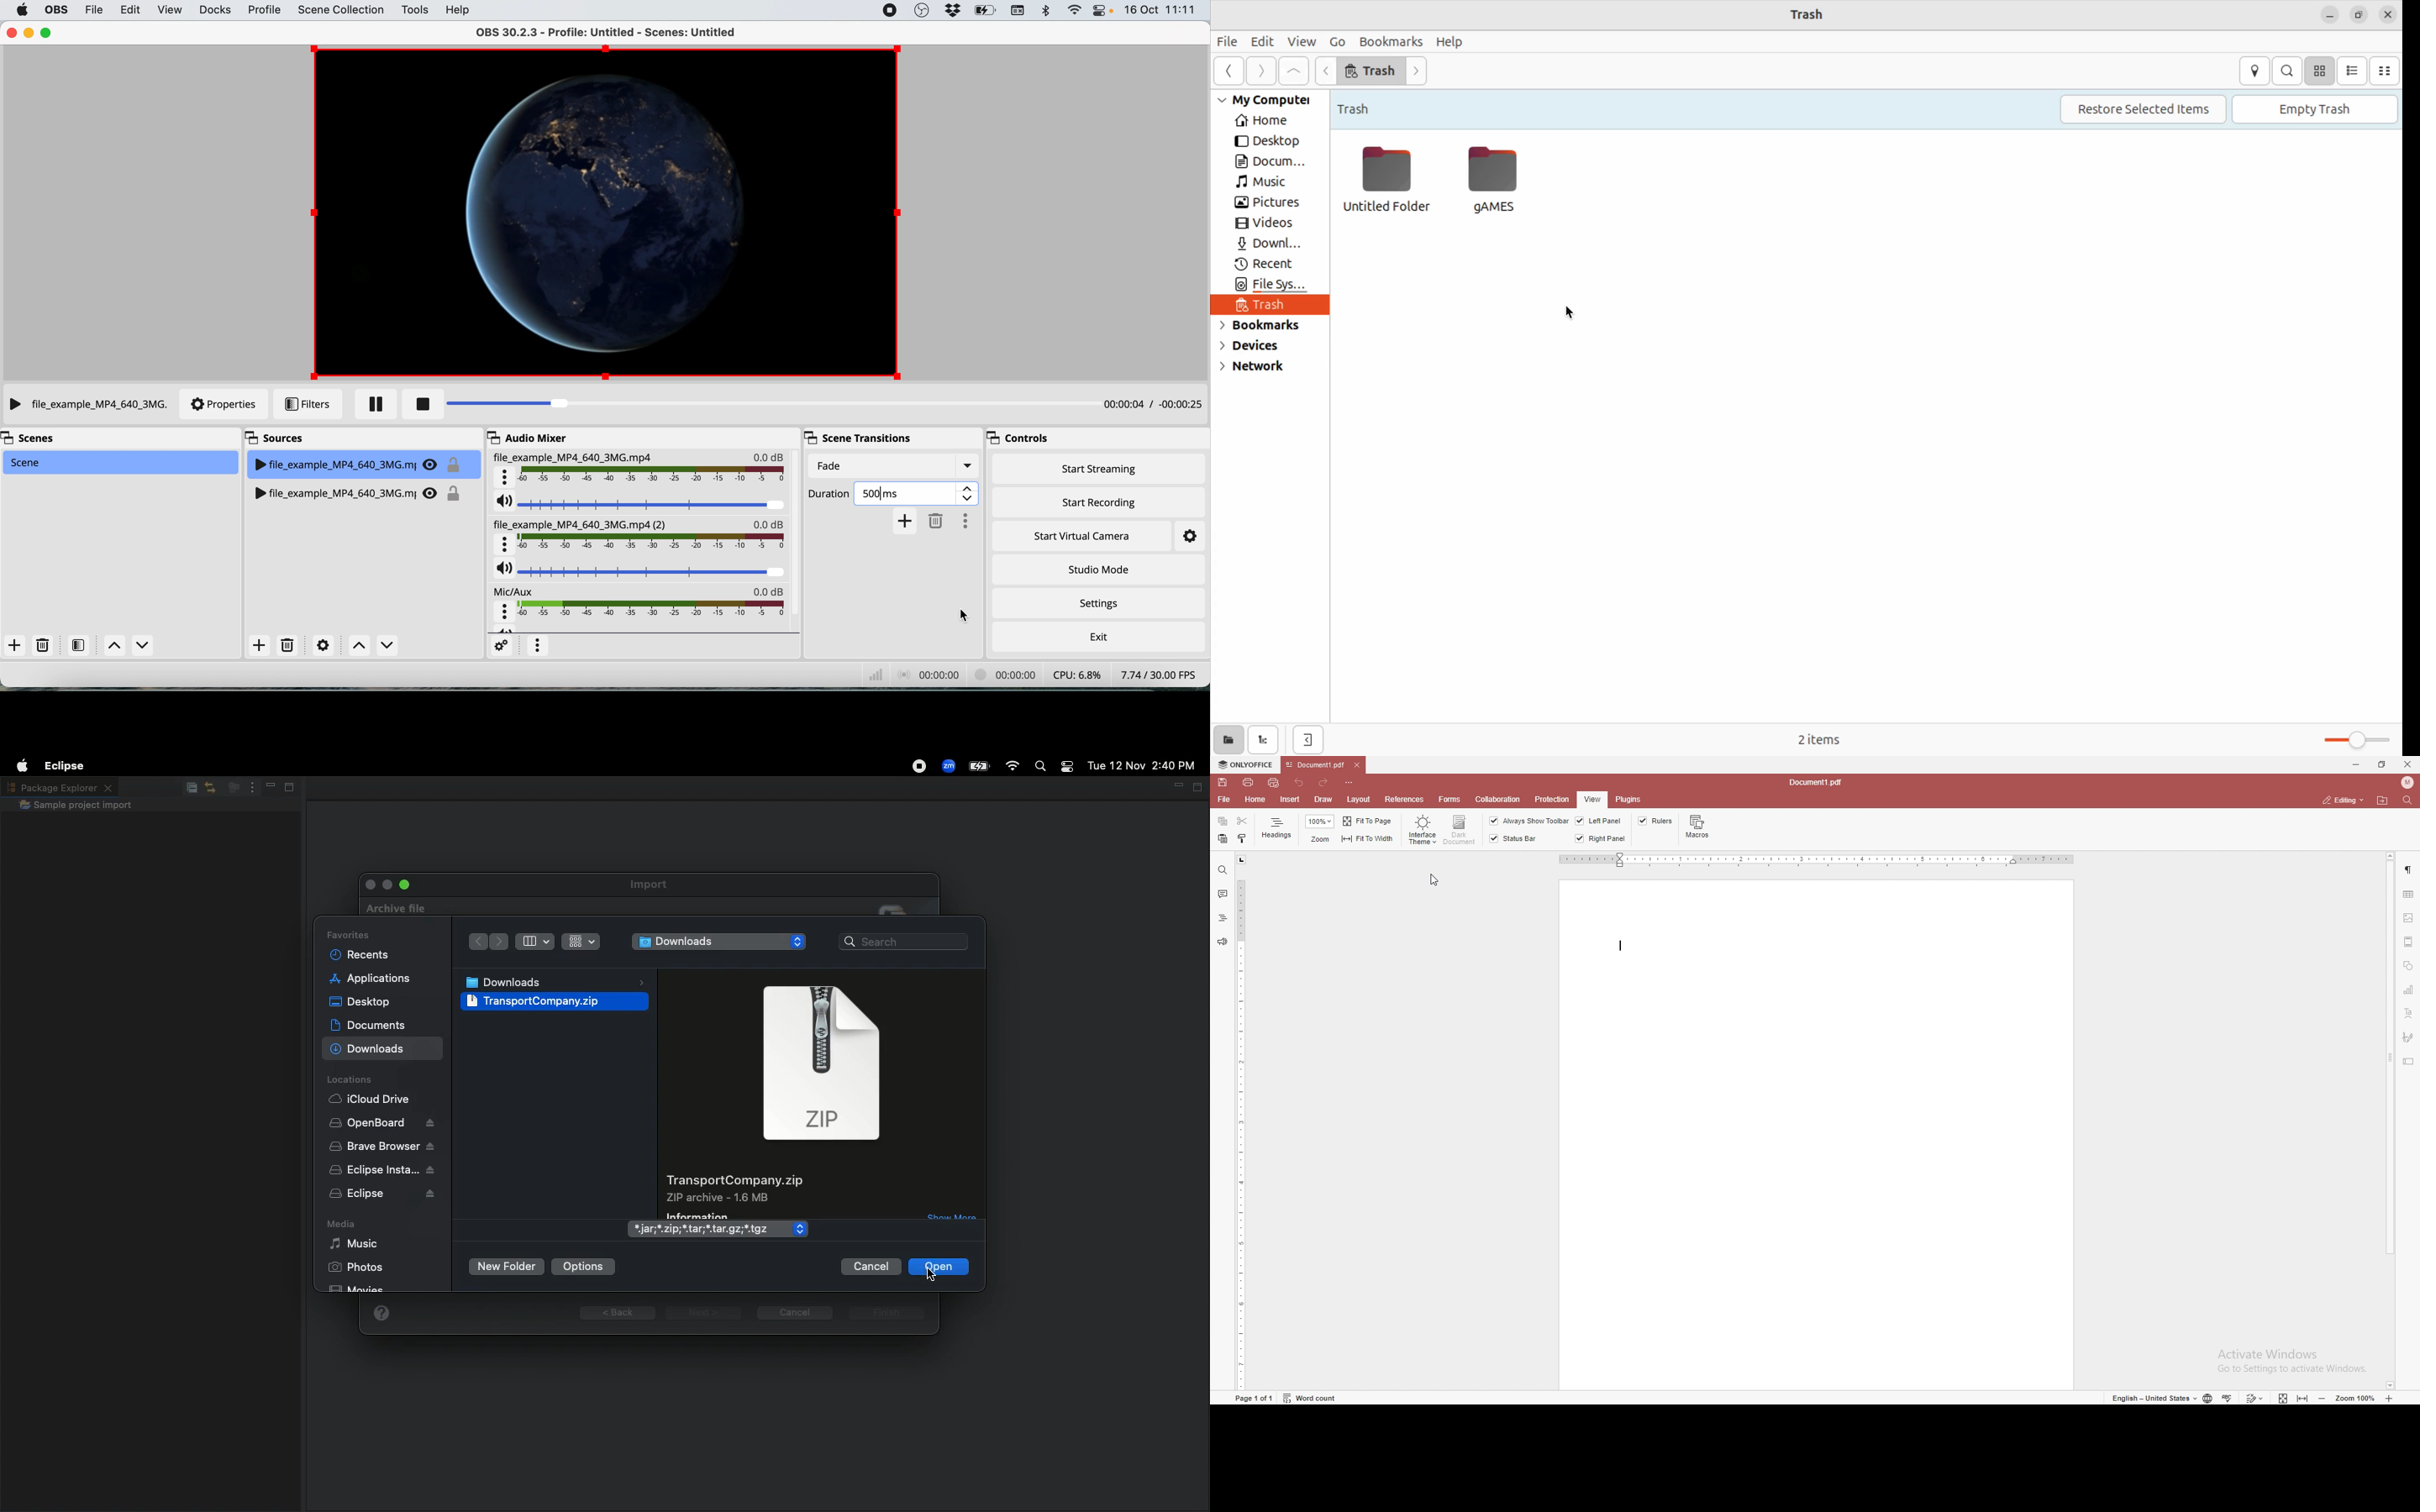  I want to click on plugins, so click(1631, 799).